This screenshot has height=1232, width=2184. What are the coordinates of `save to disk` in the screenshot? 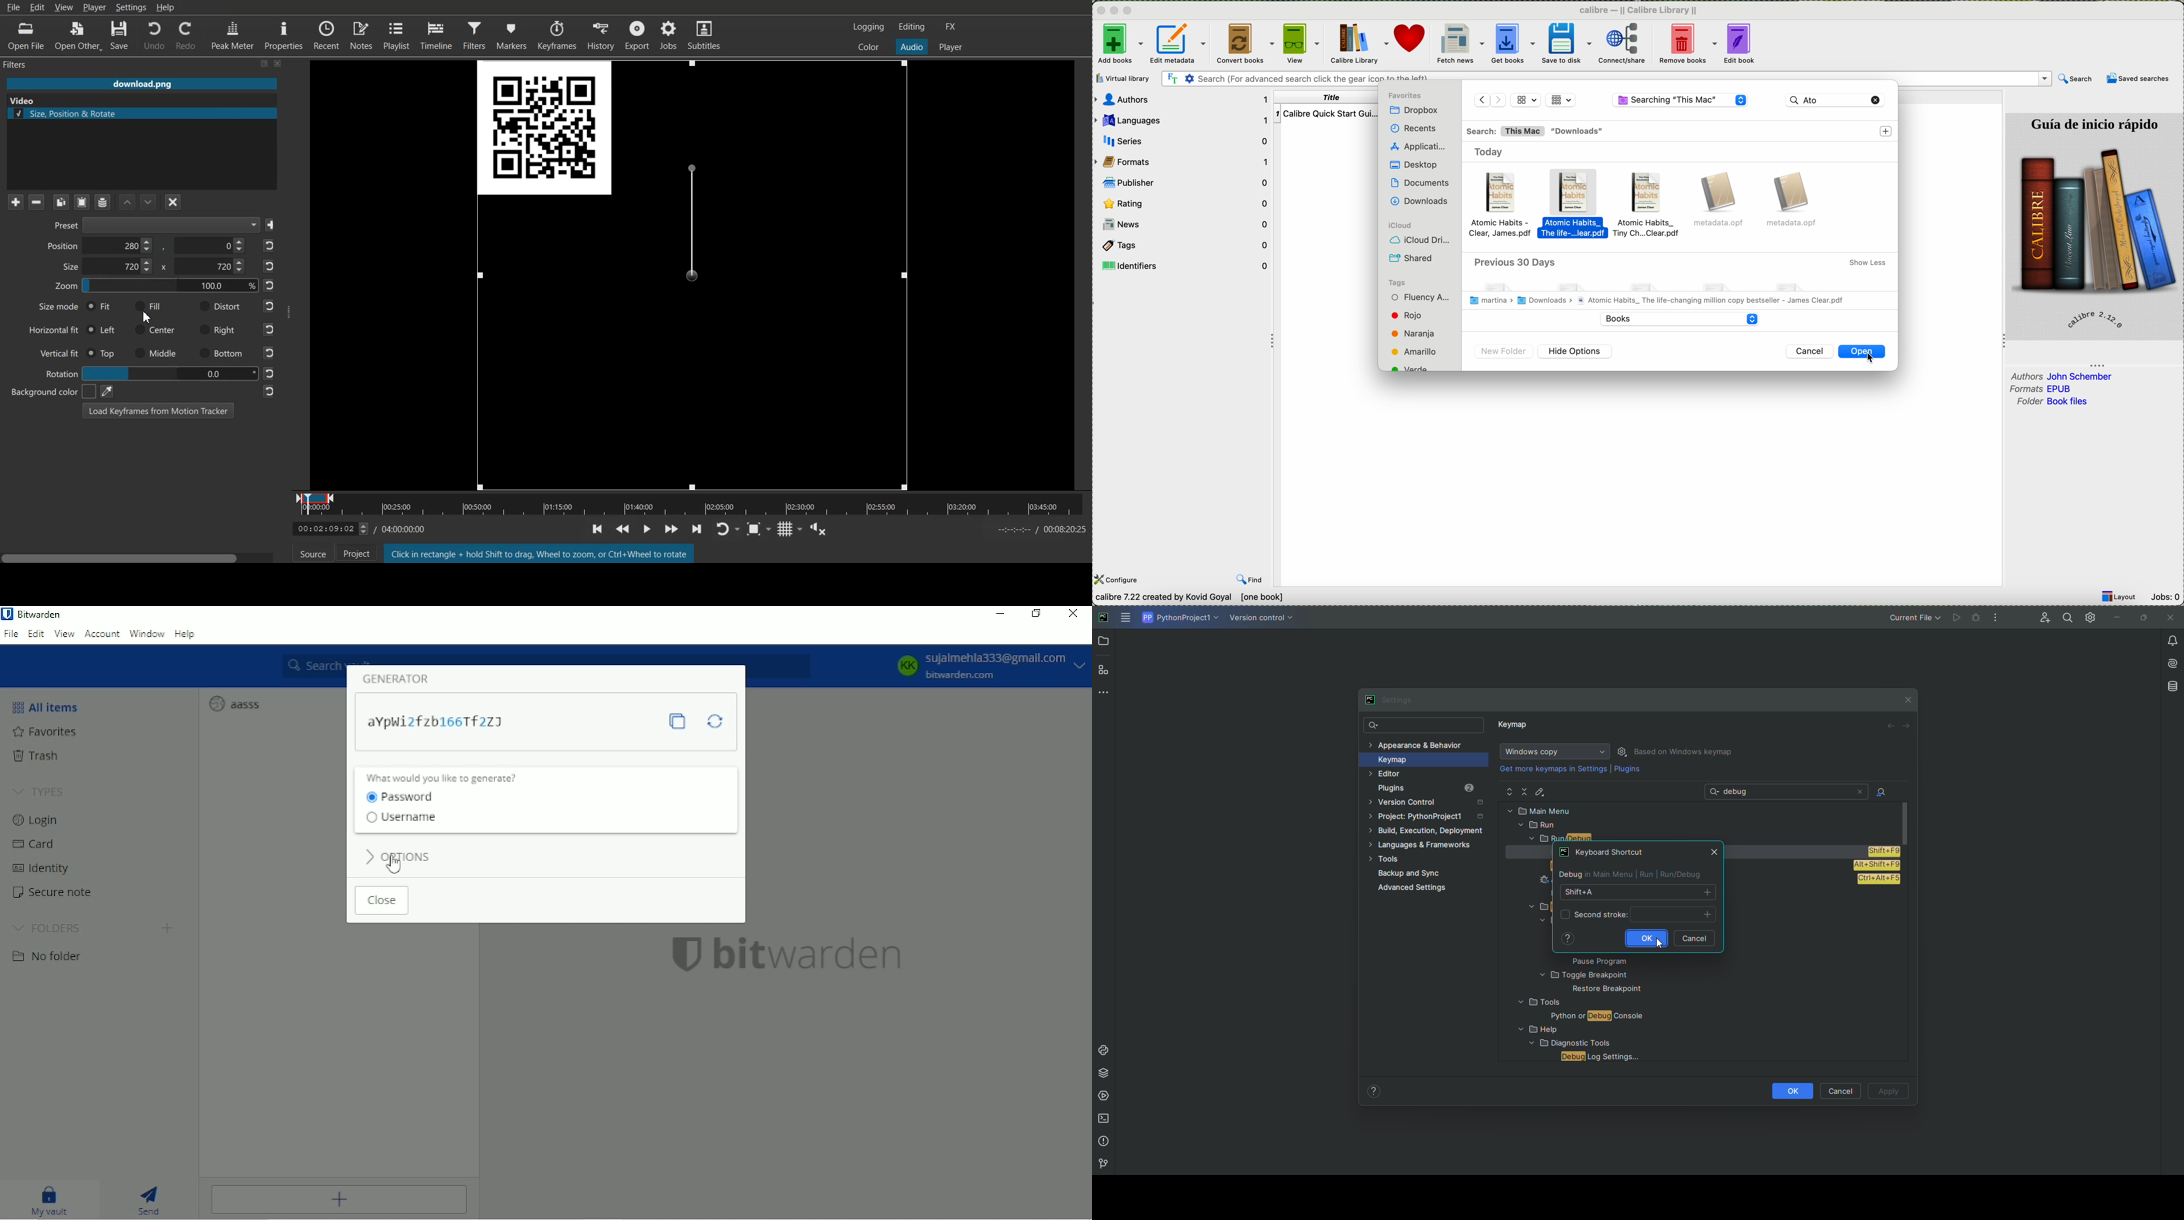 It's located at (1565, 43).